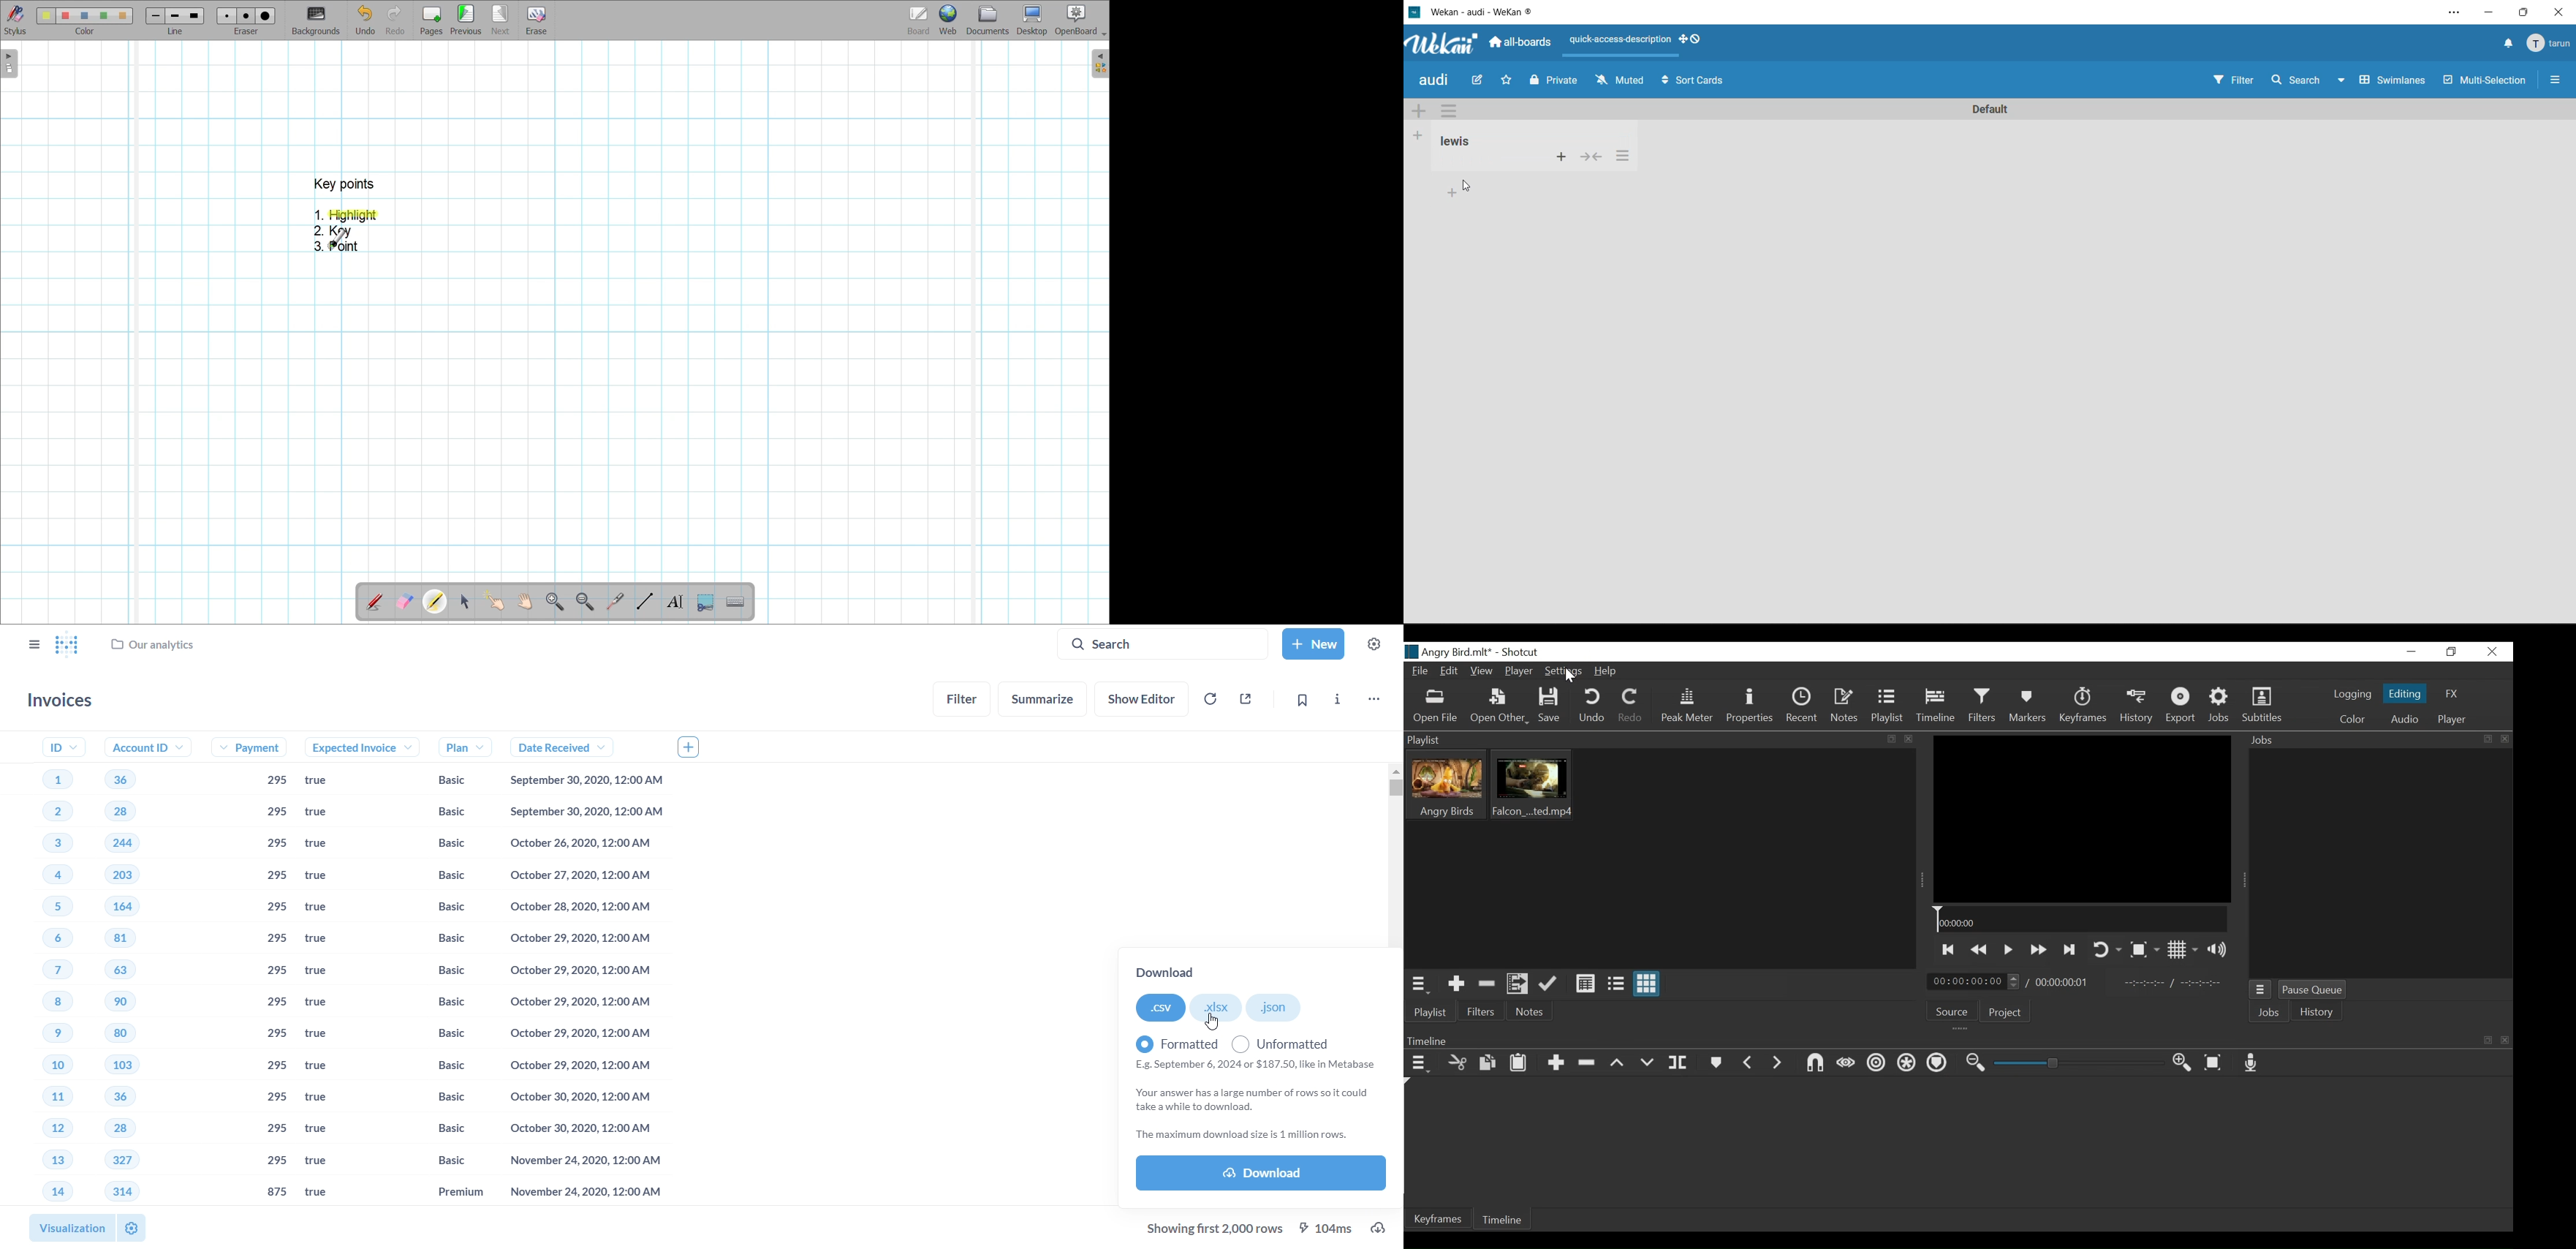  Describe the element at coordinates (2029, 707) in the screenshot. I see `Markers` at that location.